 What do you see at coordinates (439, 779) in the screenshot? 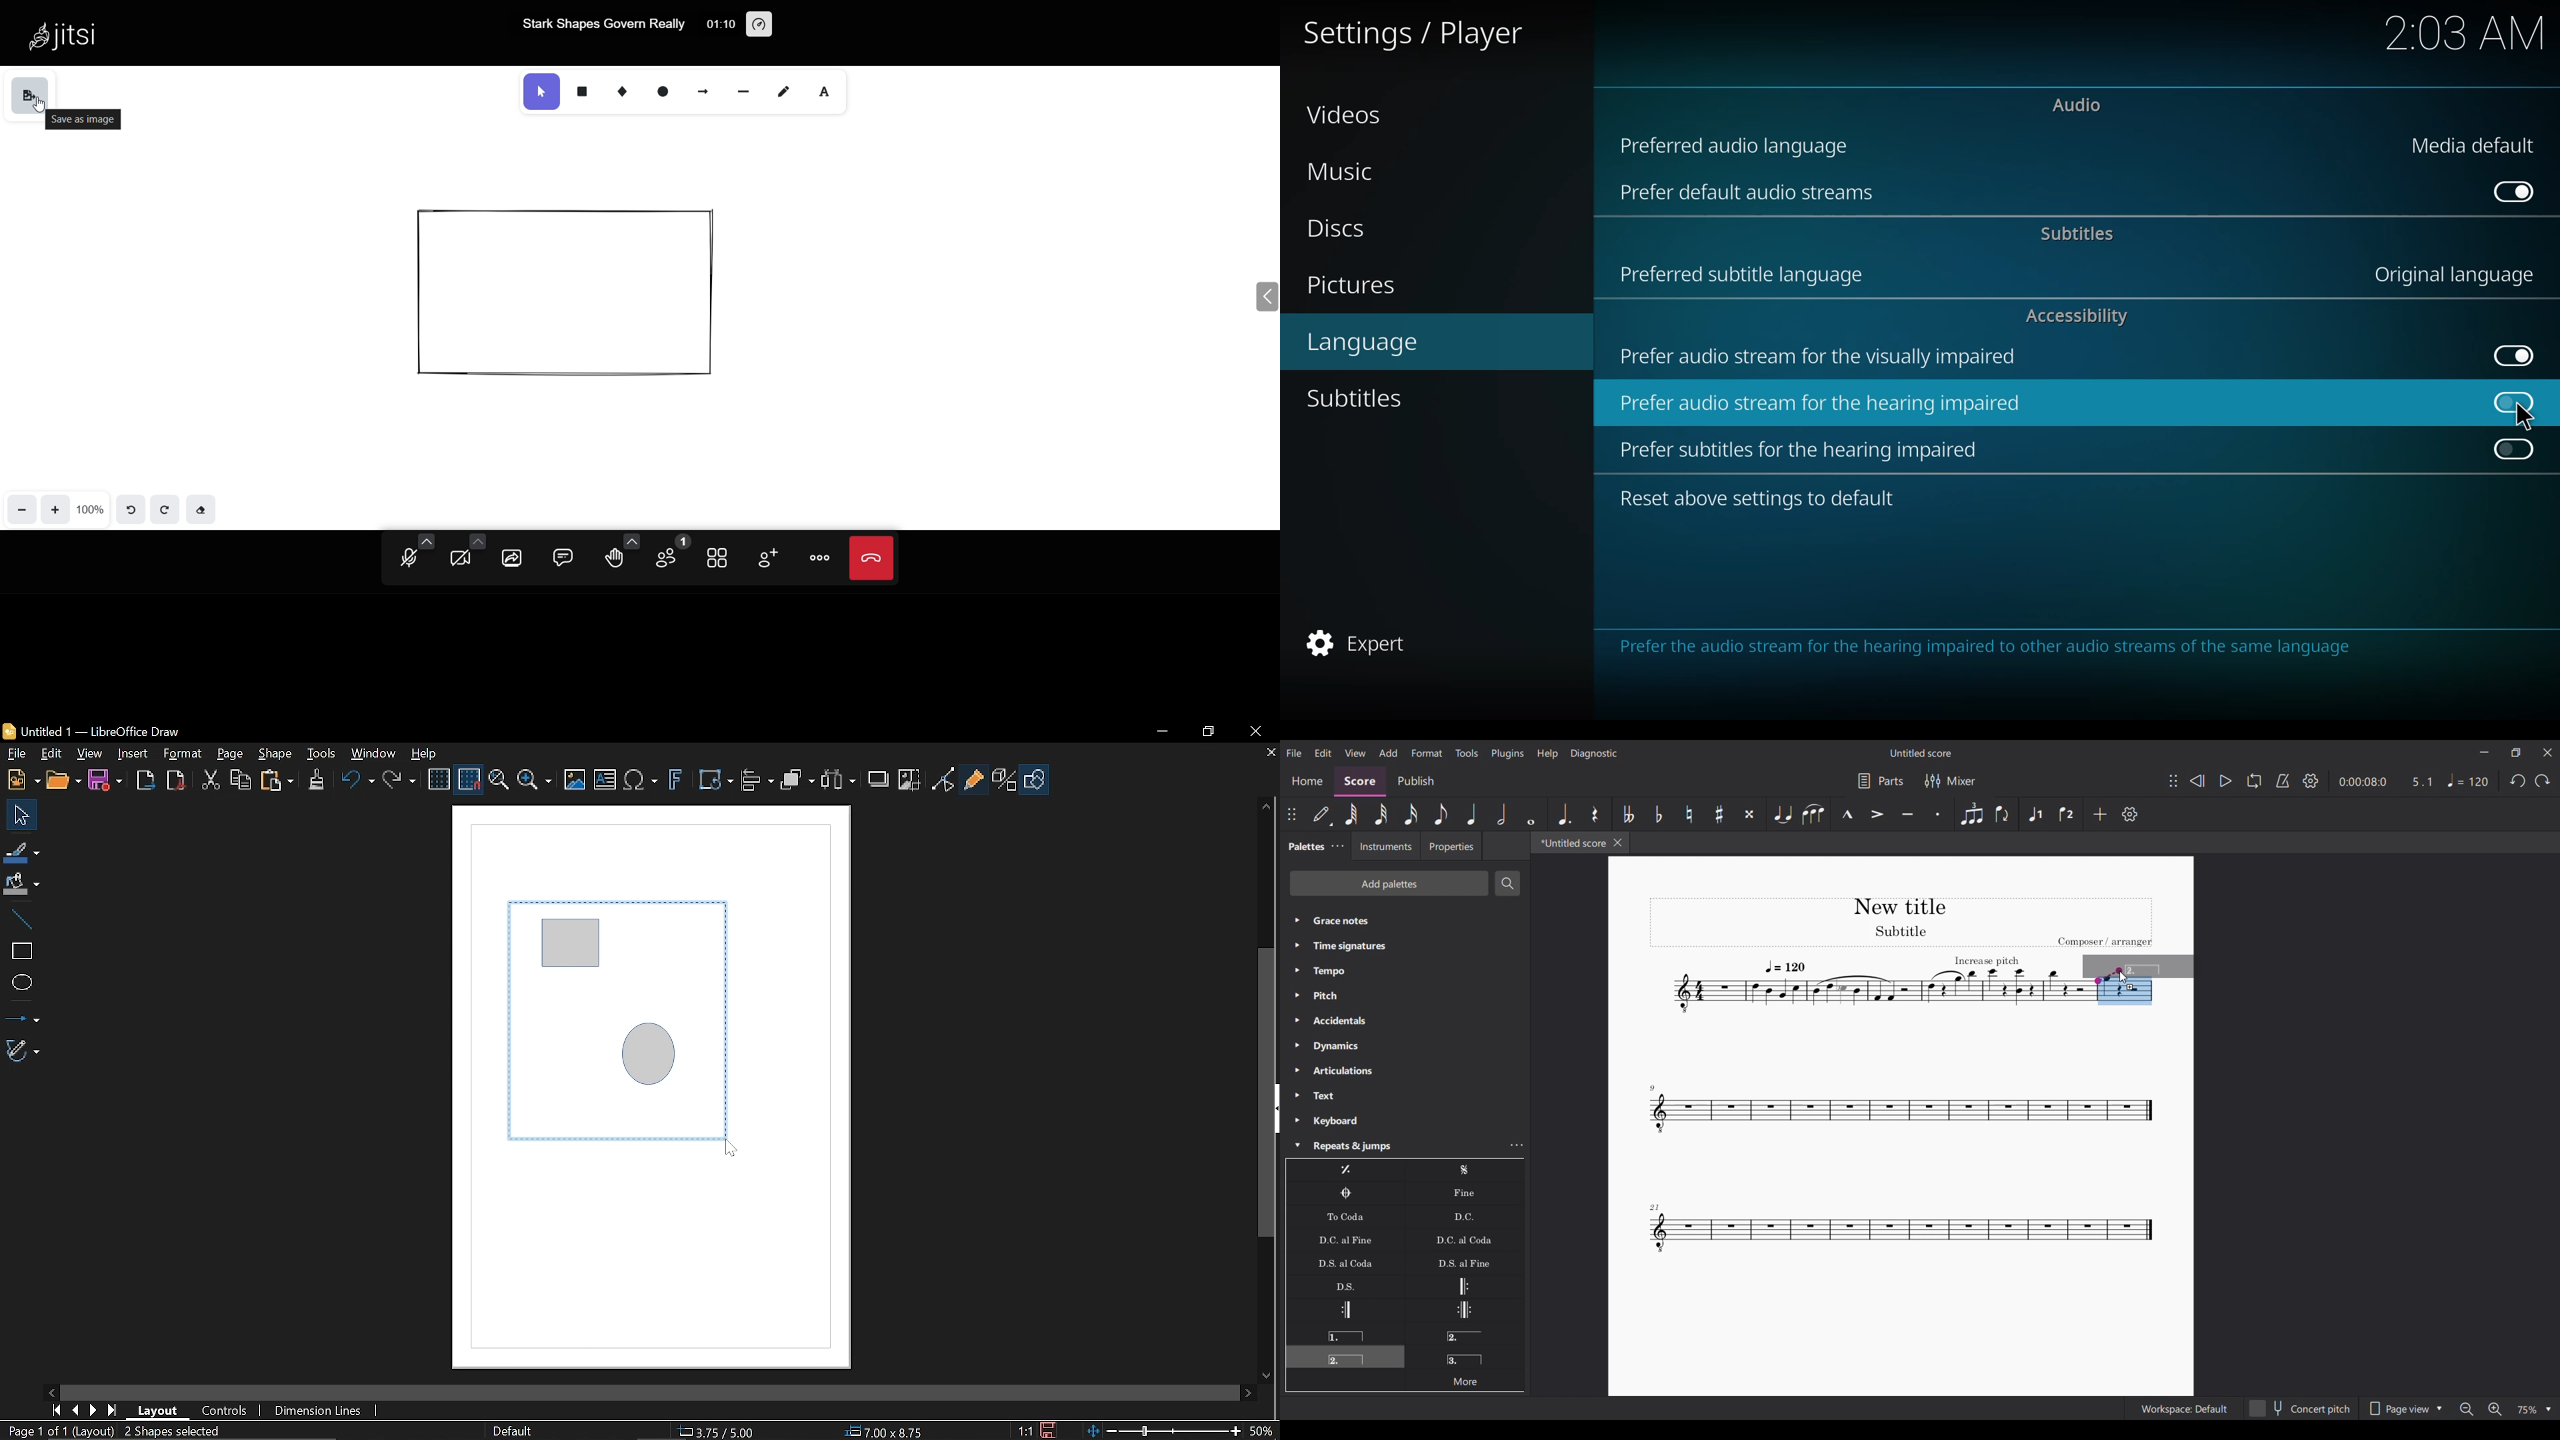
I see `Display grid` at bounding box center [439, 779].